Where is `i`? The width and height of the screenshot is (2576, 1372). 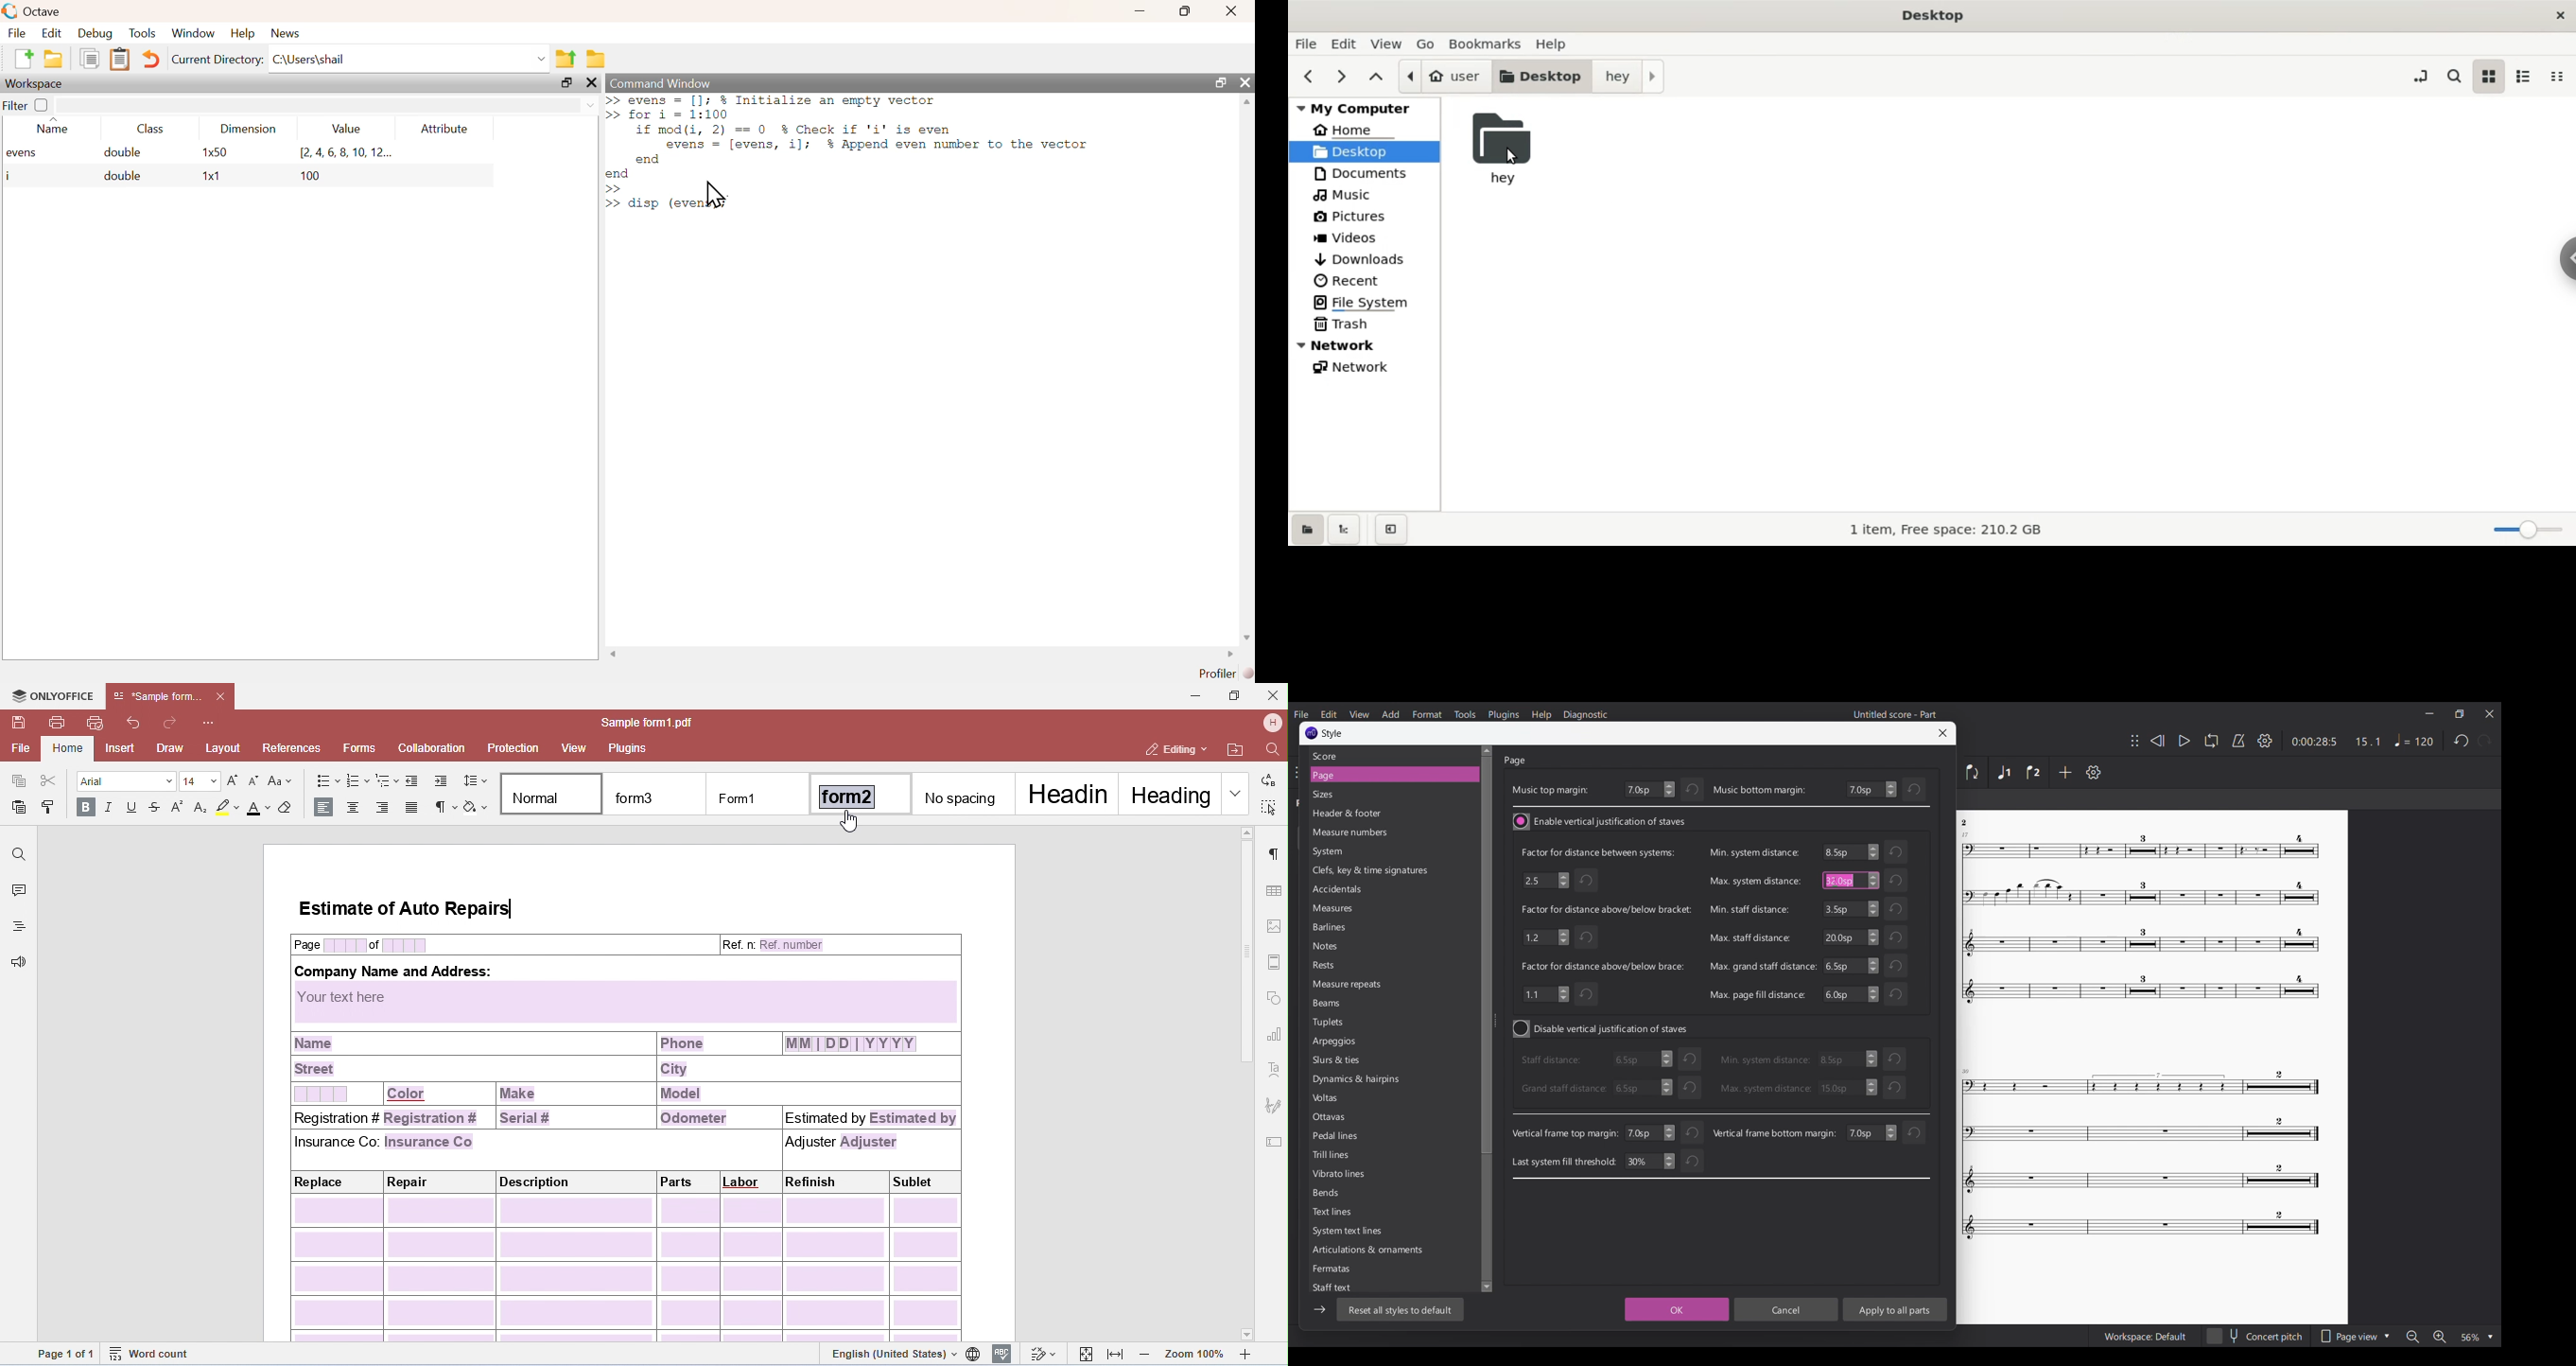 i is located at coordinates (10, 176).